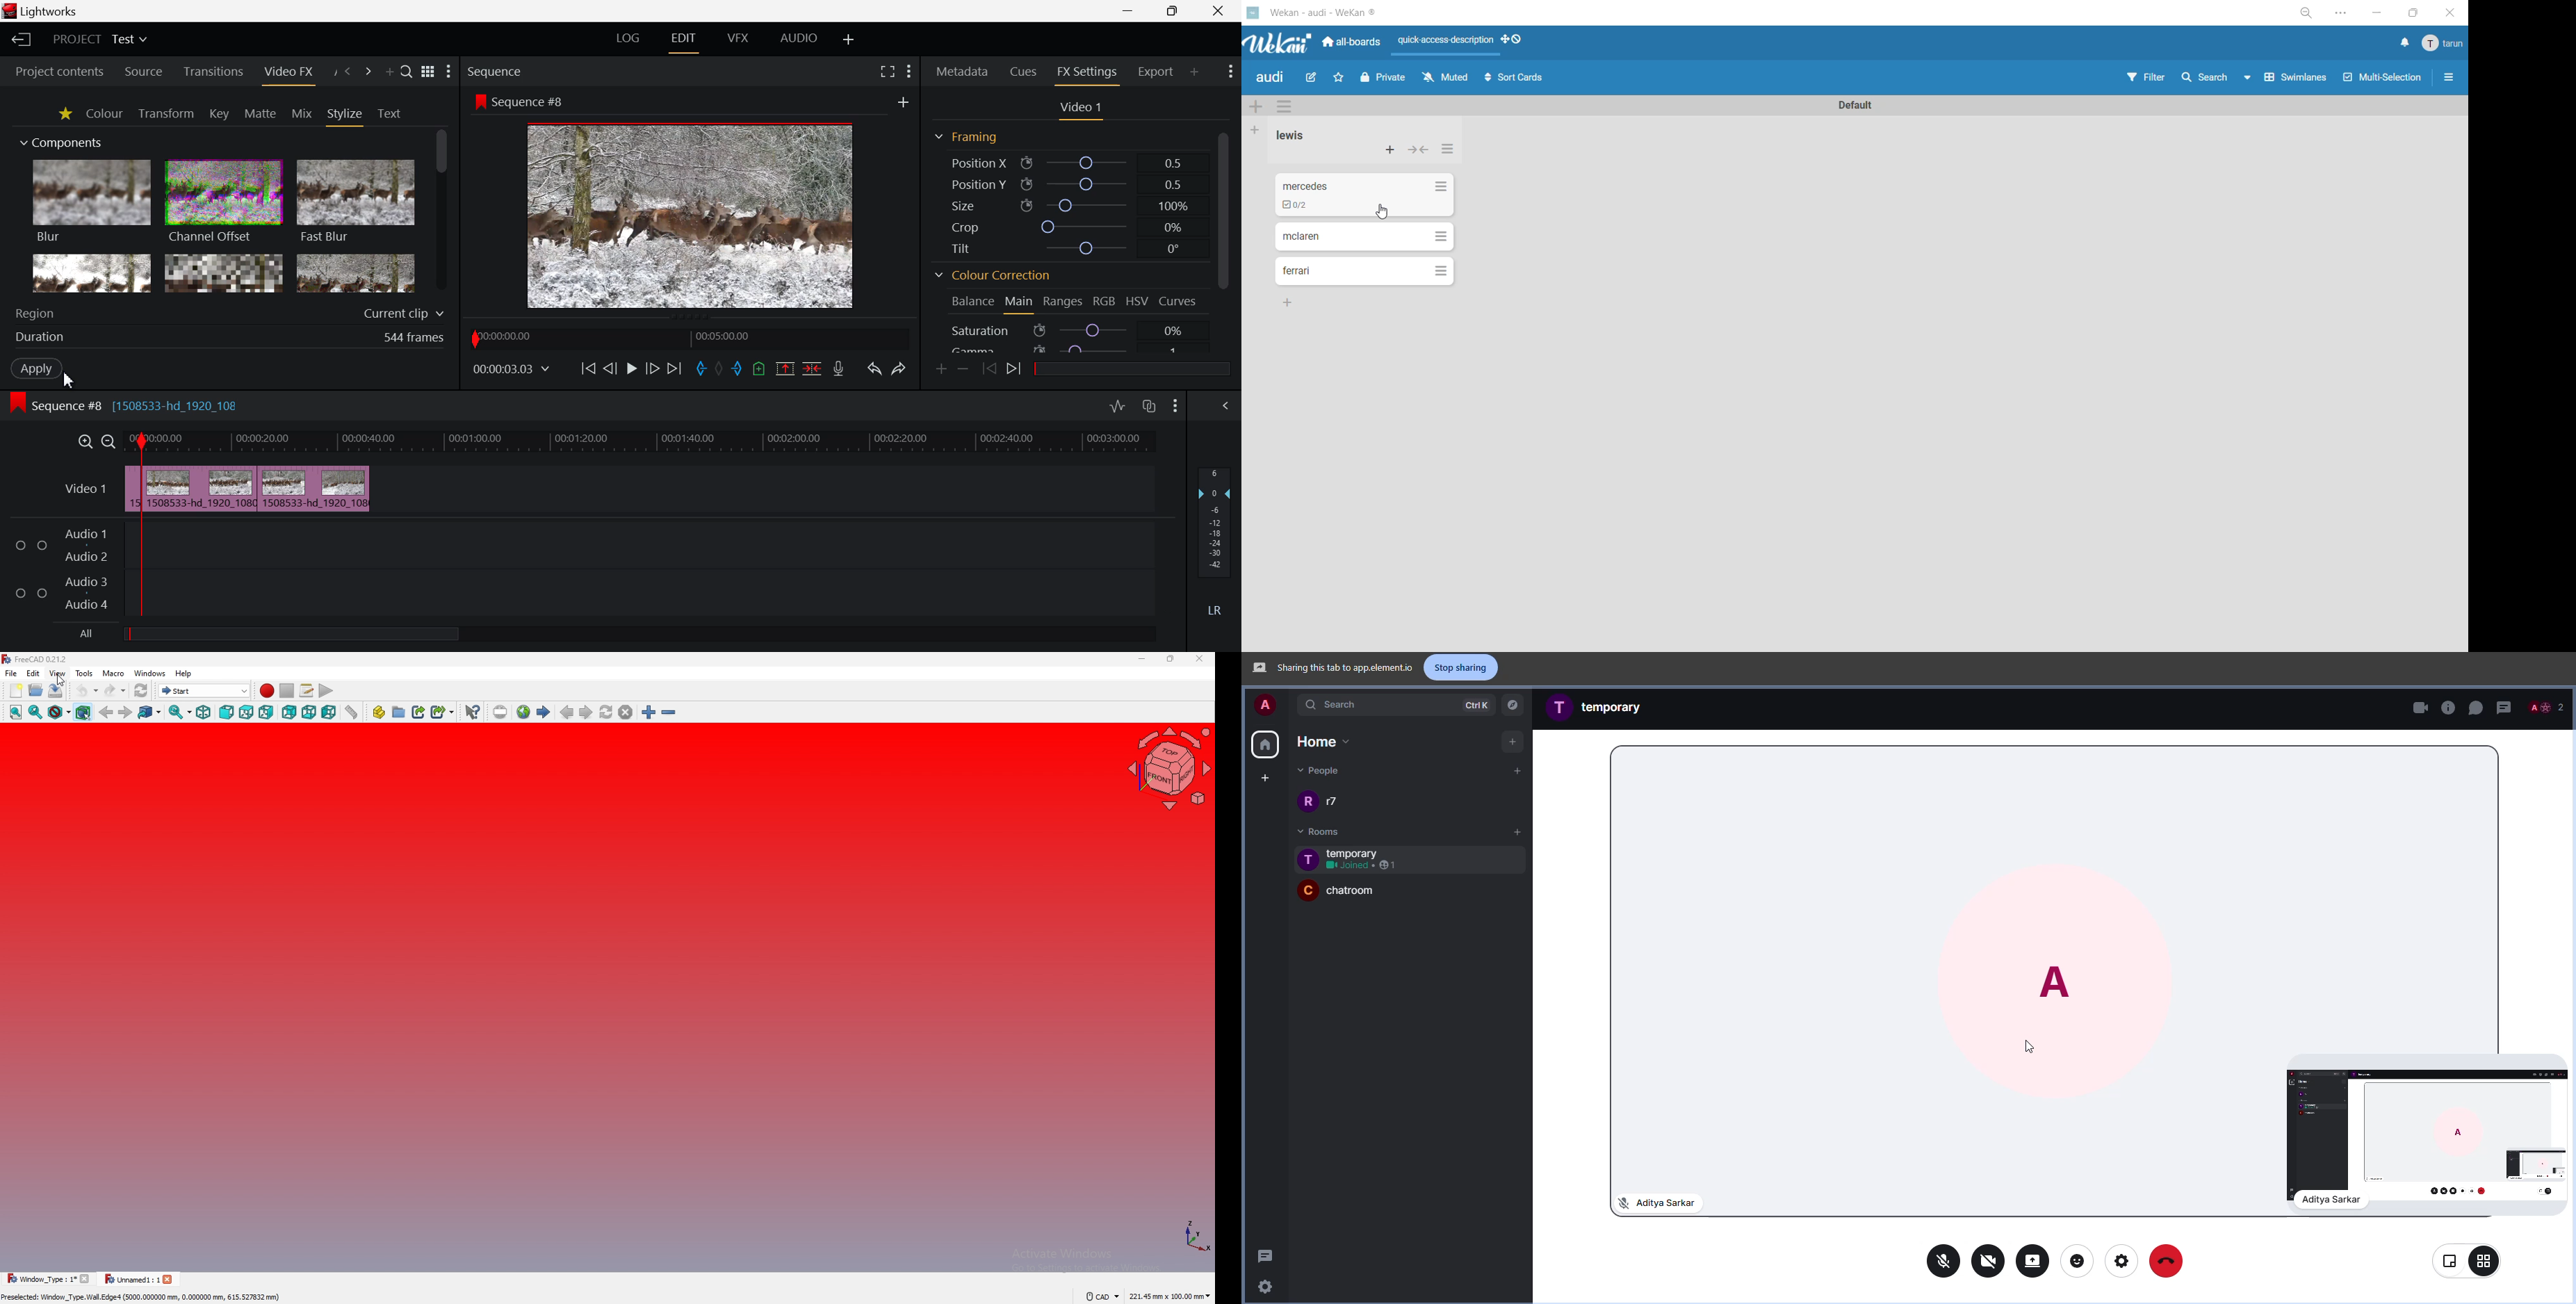  Describe the element at coordinates (170, 1279) in the screenshot. I see `close` at that location.